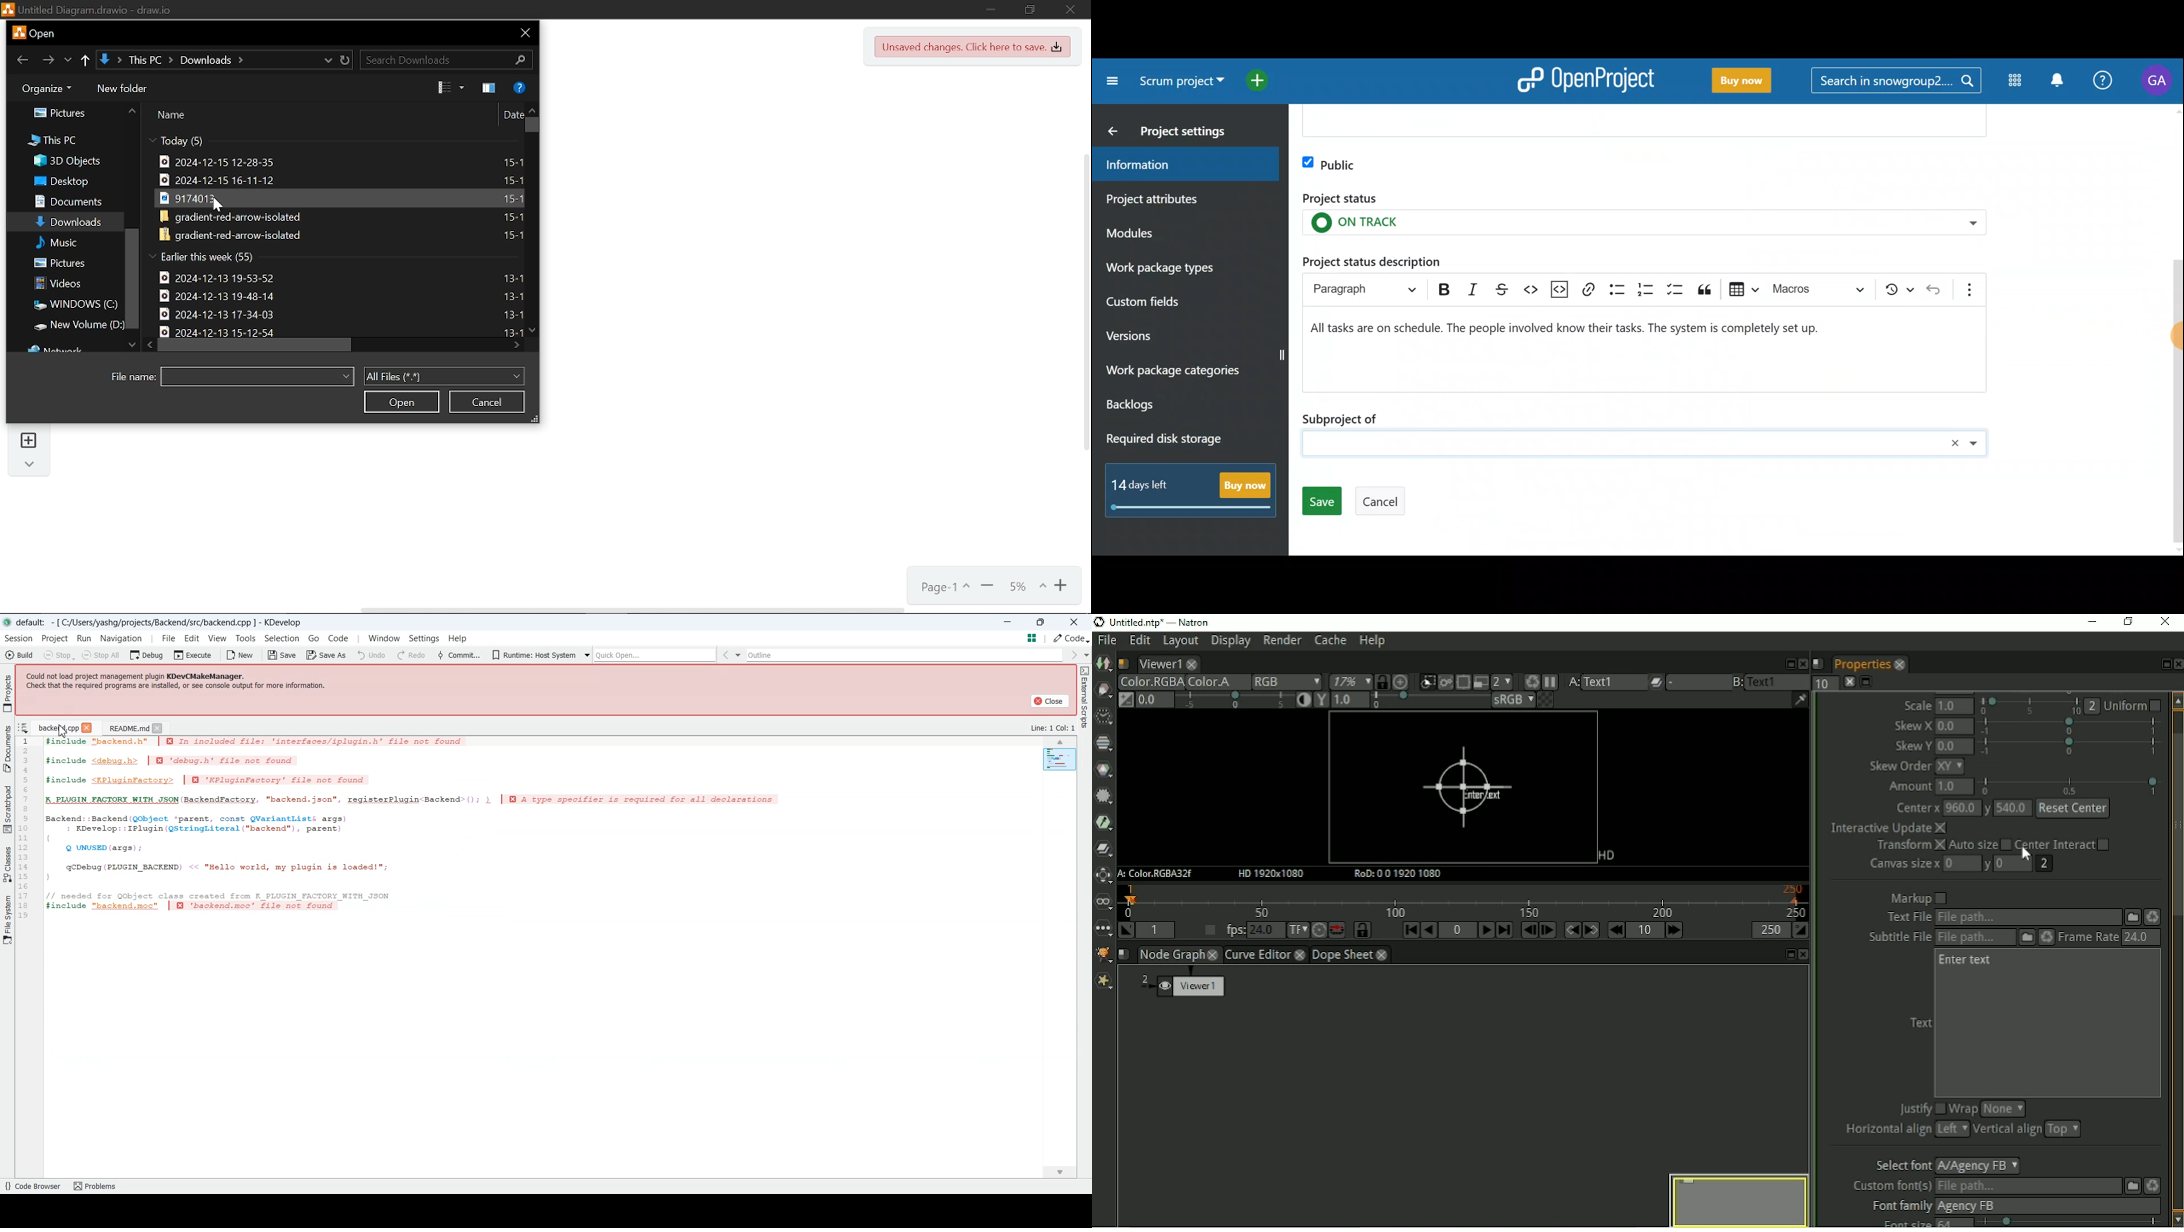 Image resolution: width=2184 pixels, height=1232 pixels. What do you see at coordinates (1059, 584) in the screenshot?
I see `Zoom in` at bounding box center [1059, 584].